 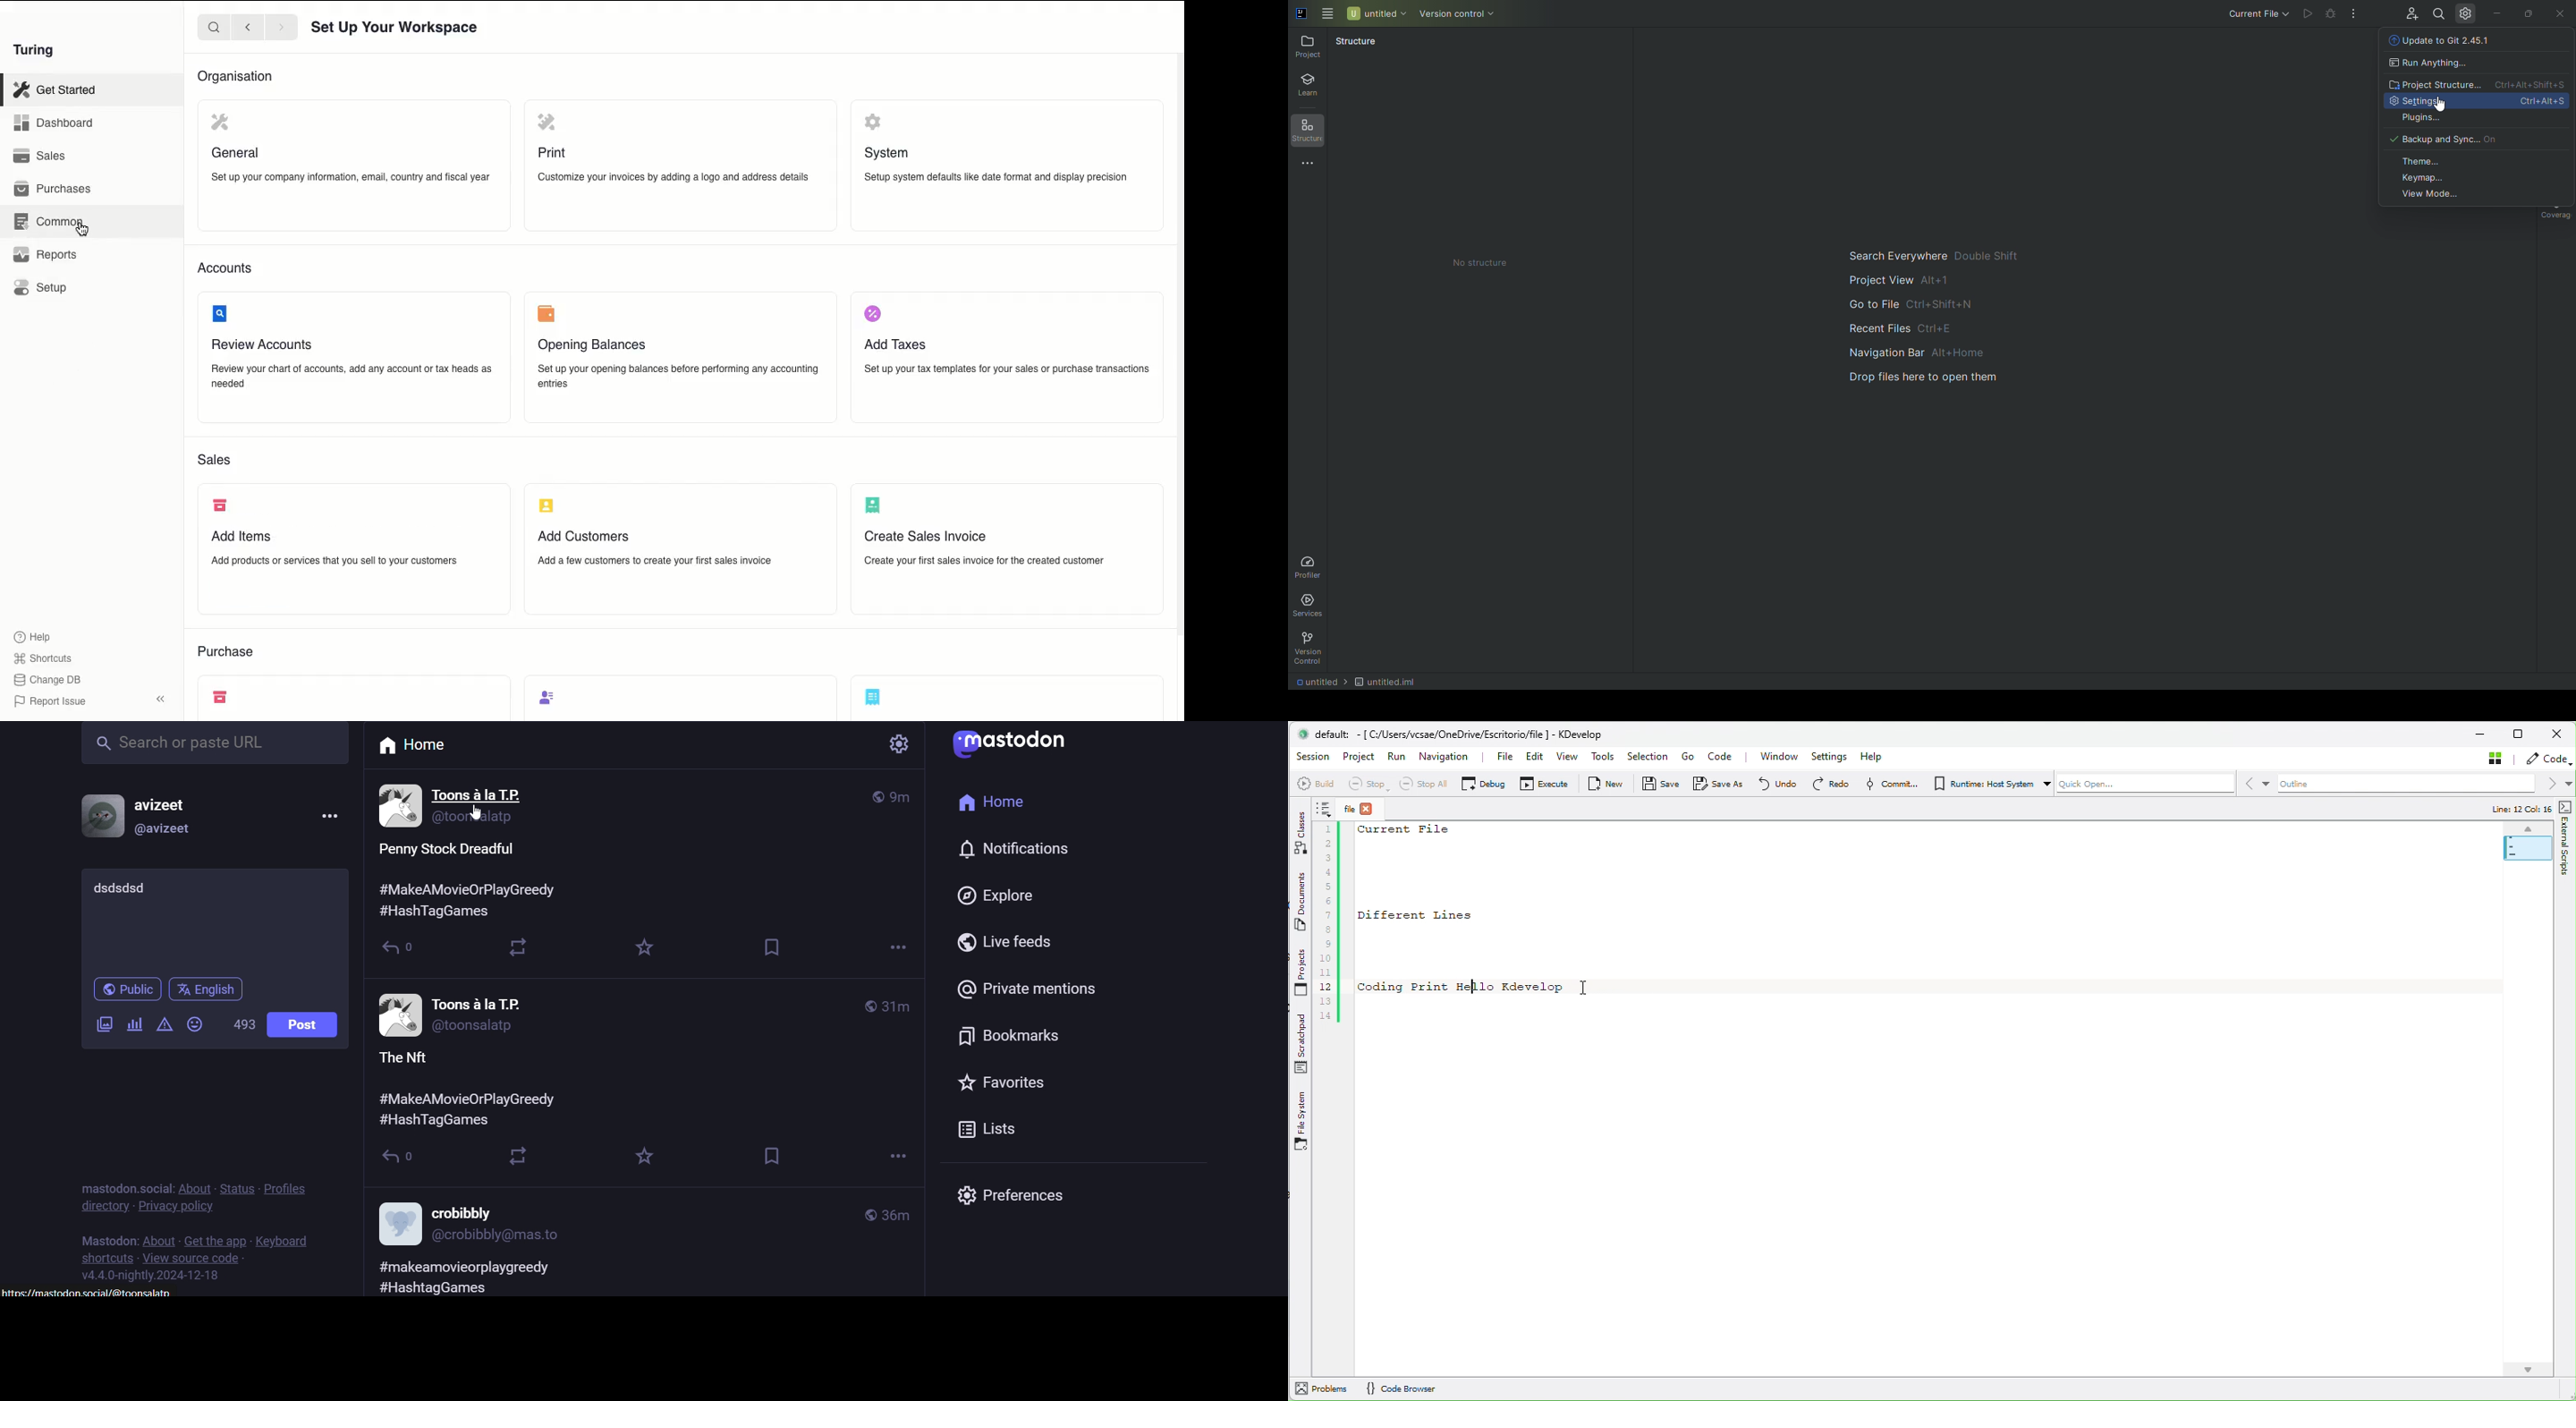 What do you see at coordinates (194, 1183) in the screenshot?
I see `about` at bounding box center [194, 1183].